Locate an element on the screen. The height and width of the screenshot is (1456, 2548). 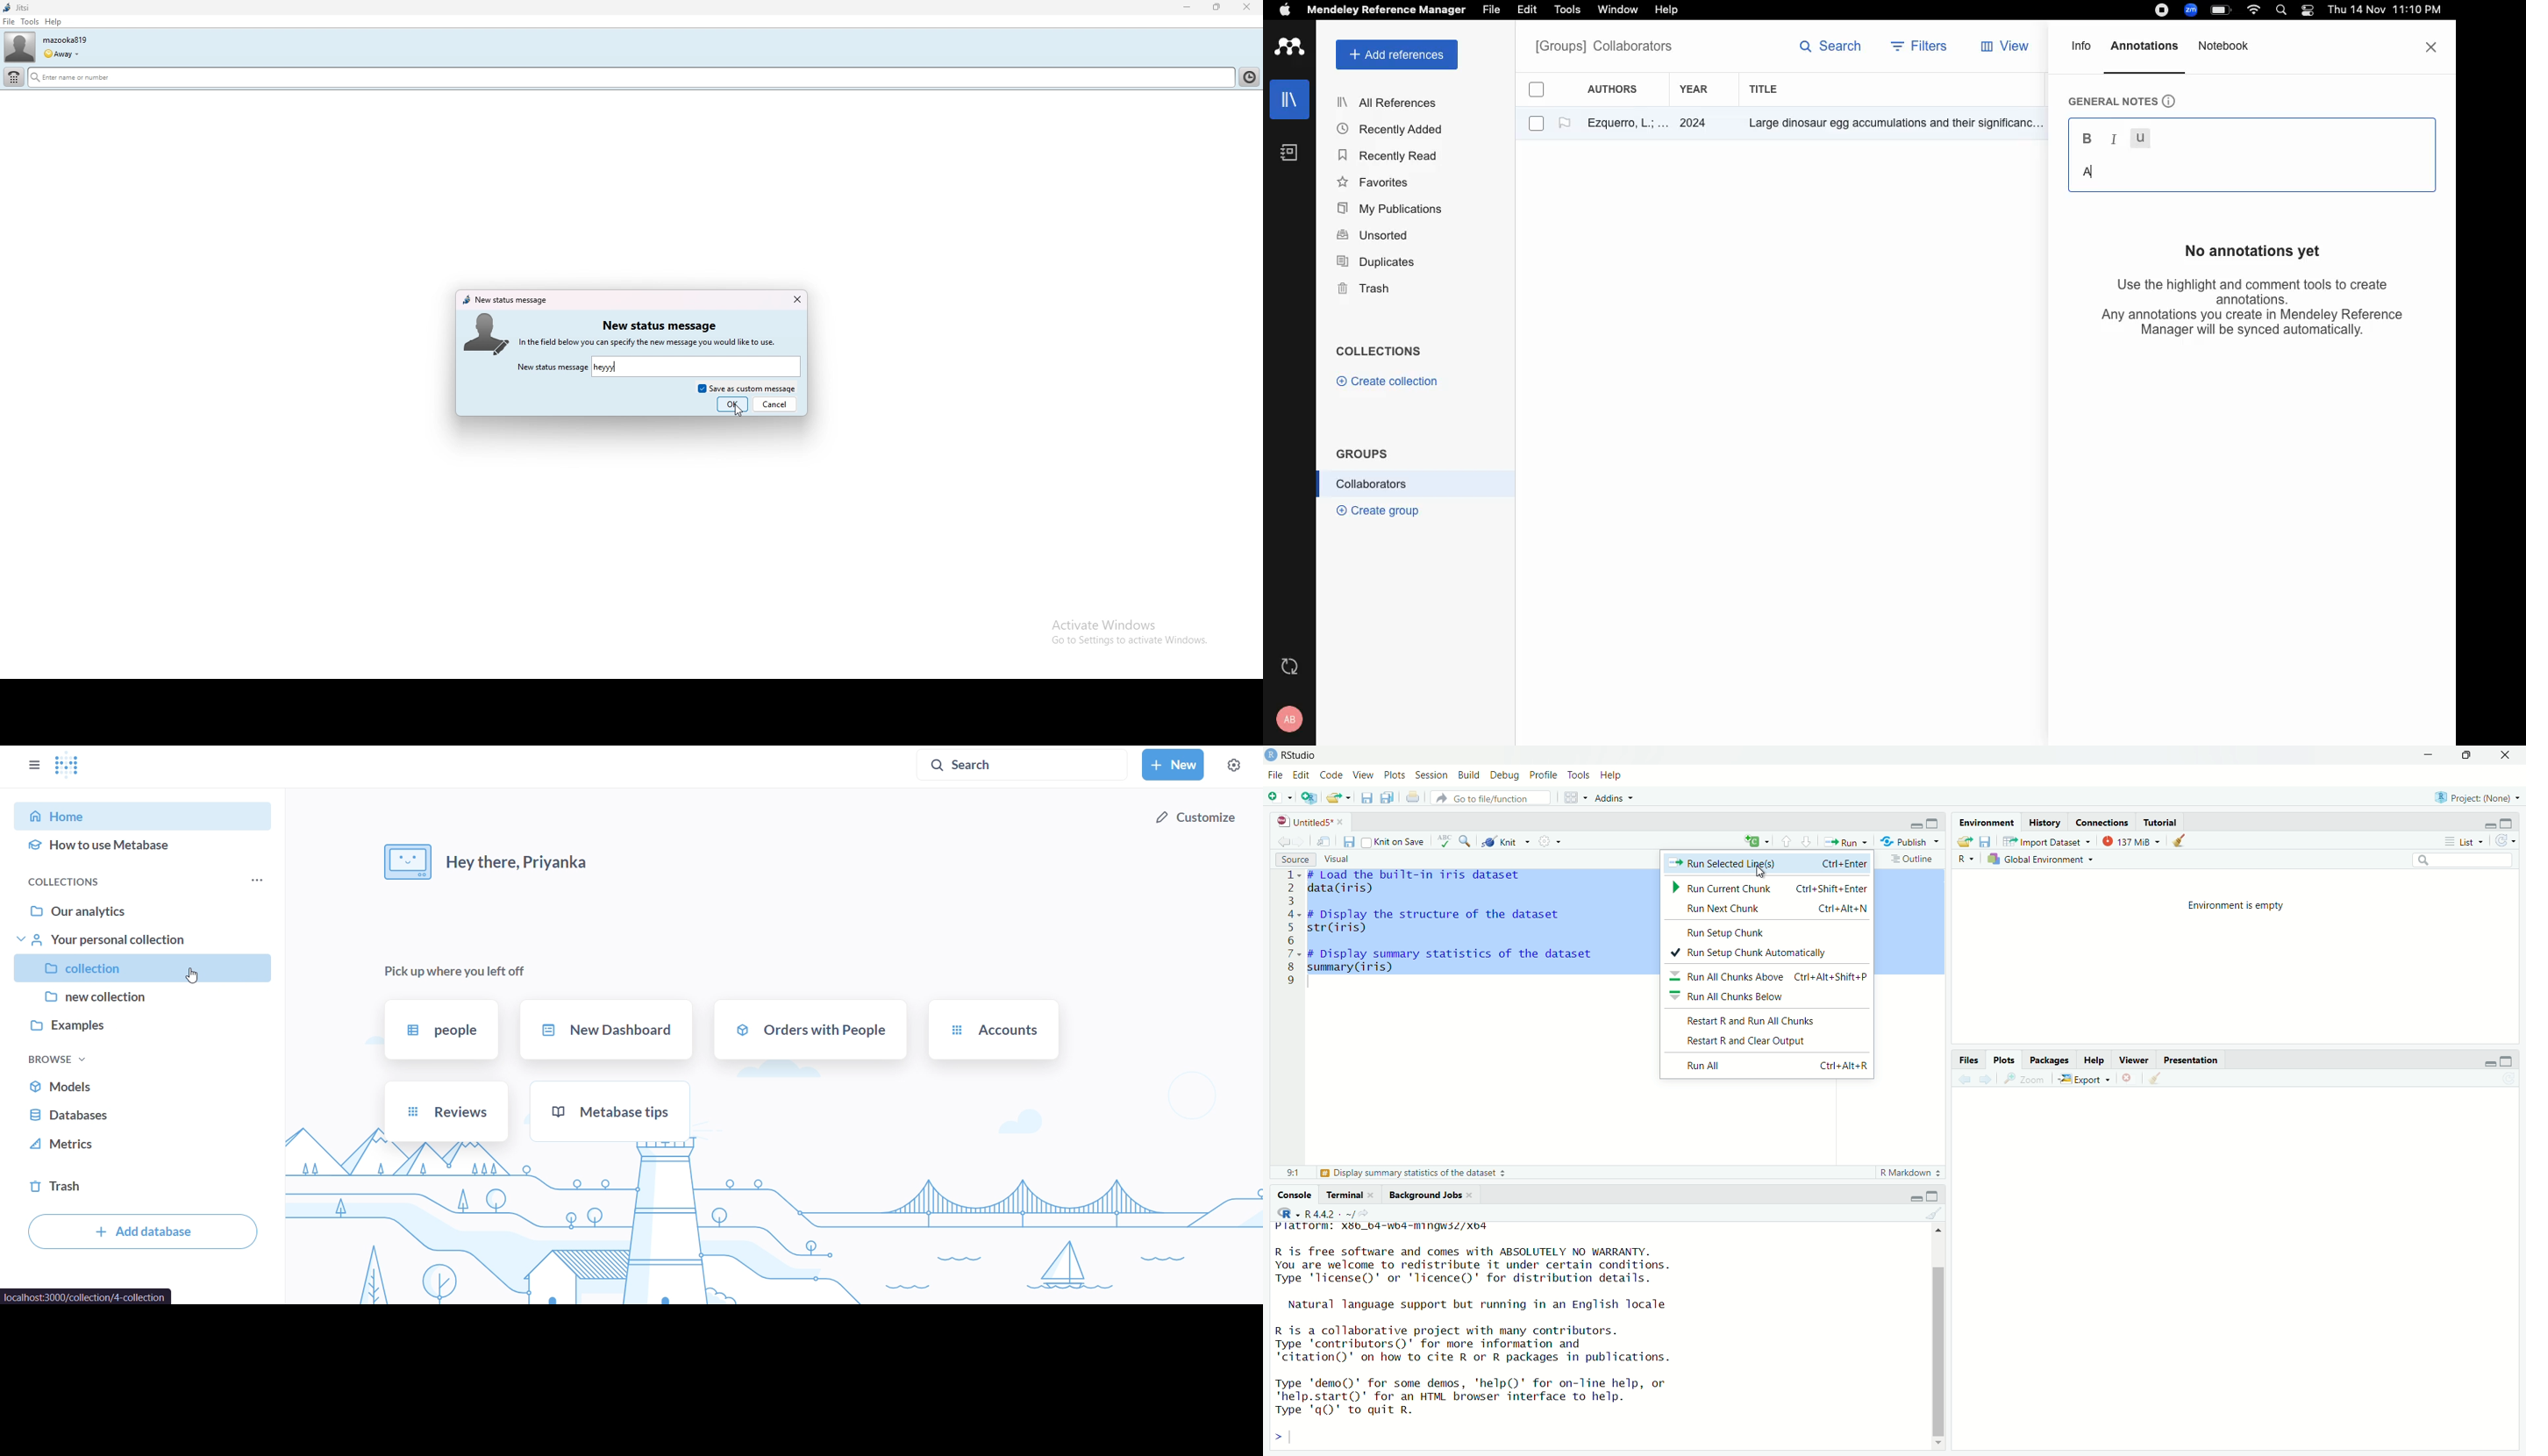
Session is located at coordinates (1432, 774).